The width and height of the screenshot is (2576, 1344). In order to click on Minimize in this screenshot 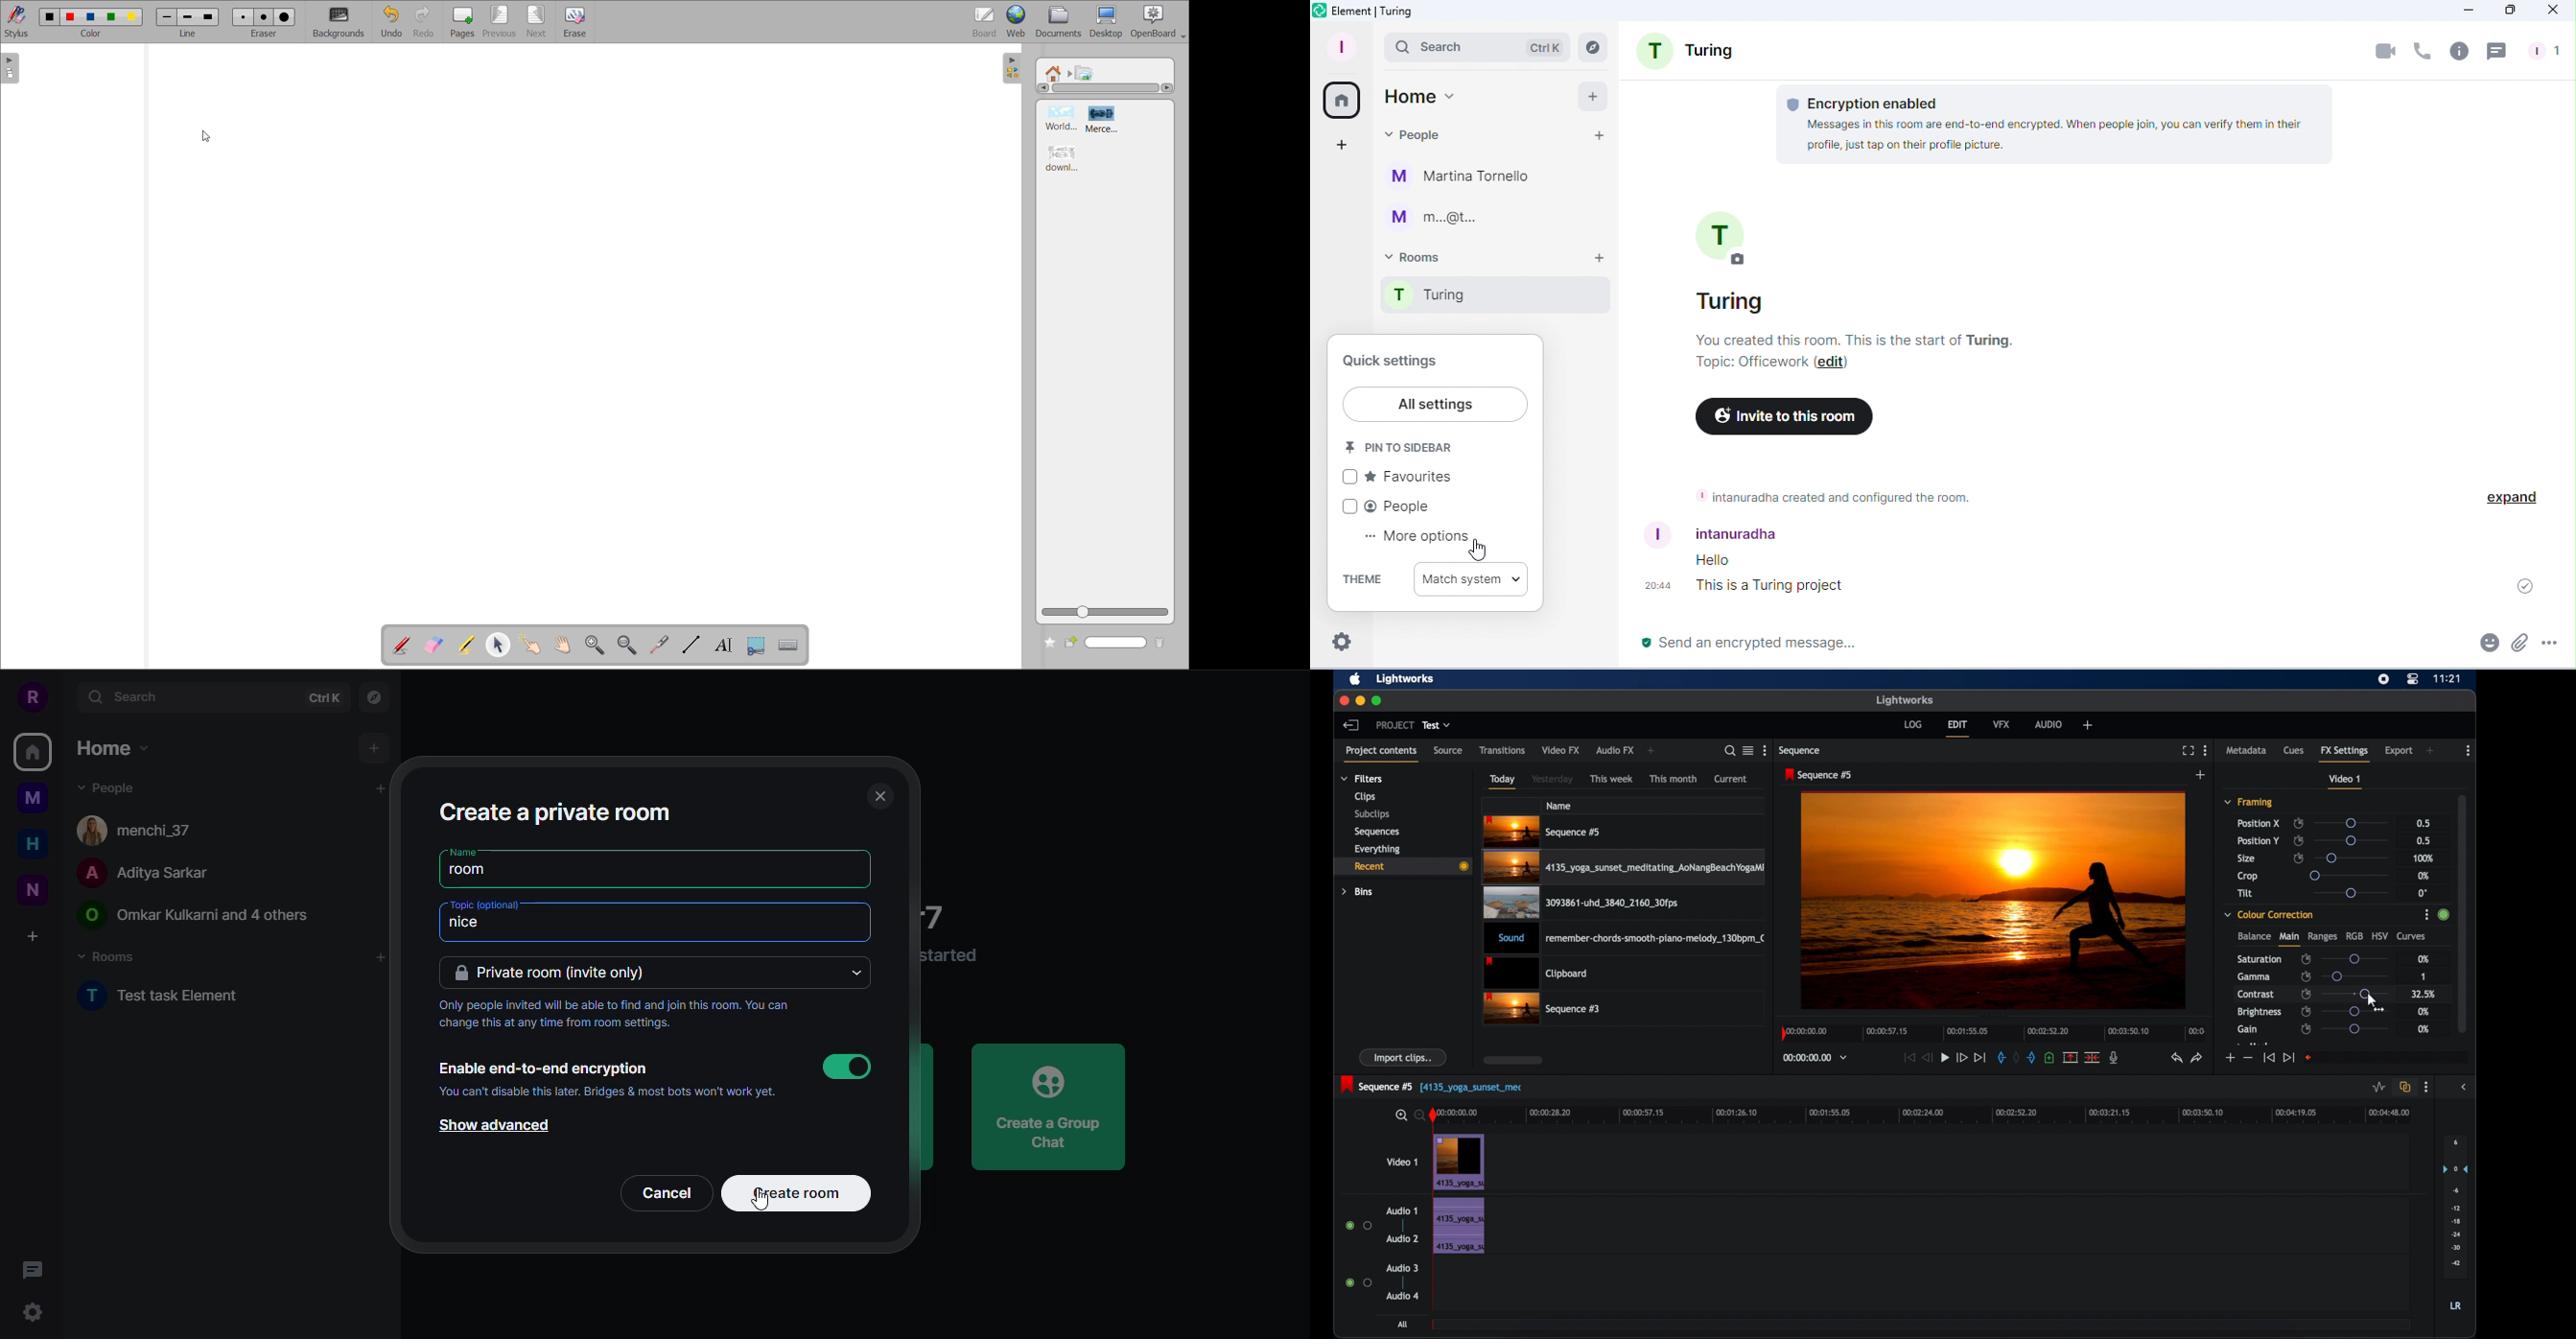, I will do `click(2469, 11)`.